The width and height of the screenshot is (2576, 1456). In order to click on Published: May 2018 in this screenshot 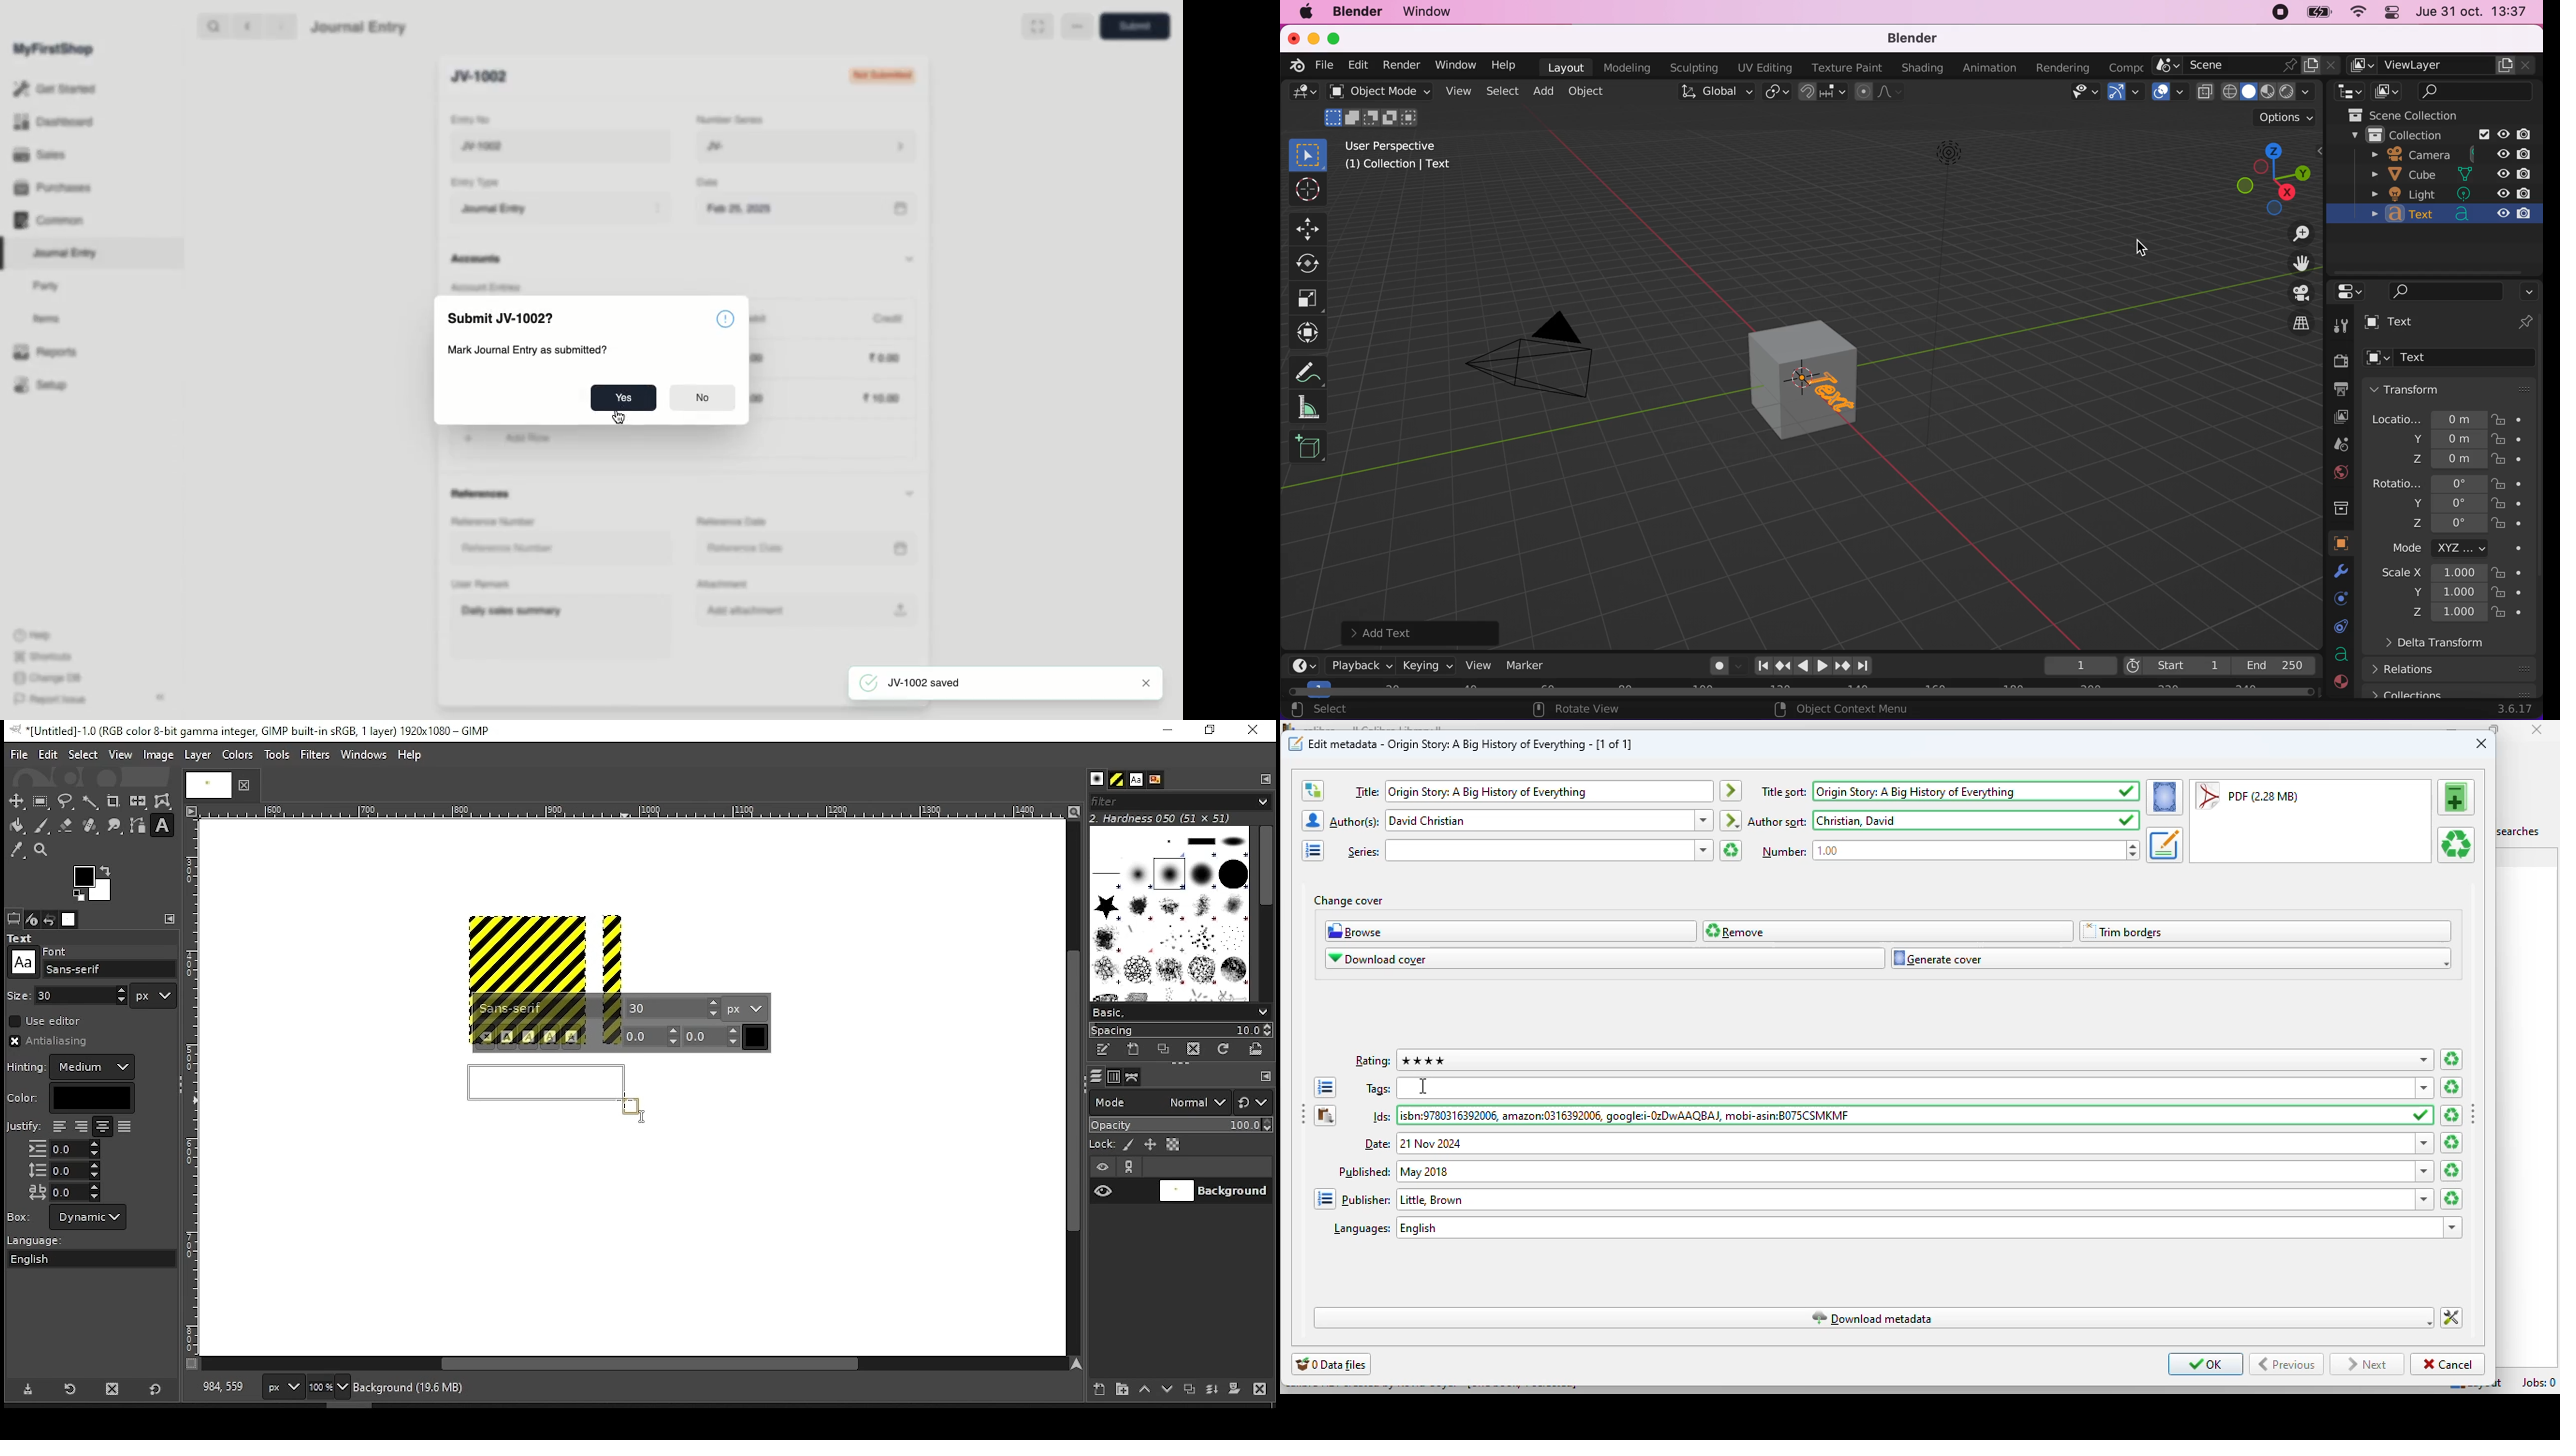, I will do `click(1904, 1172)`.